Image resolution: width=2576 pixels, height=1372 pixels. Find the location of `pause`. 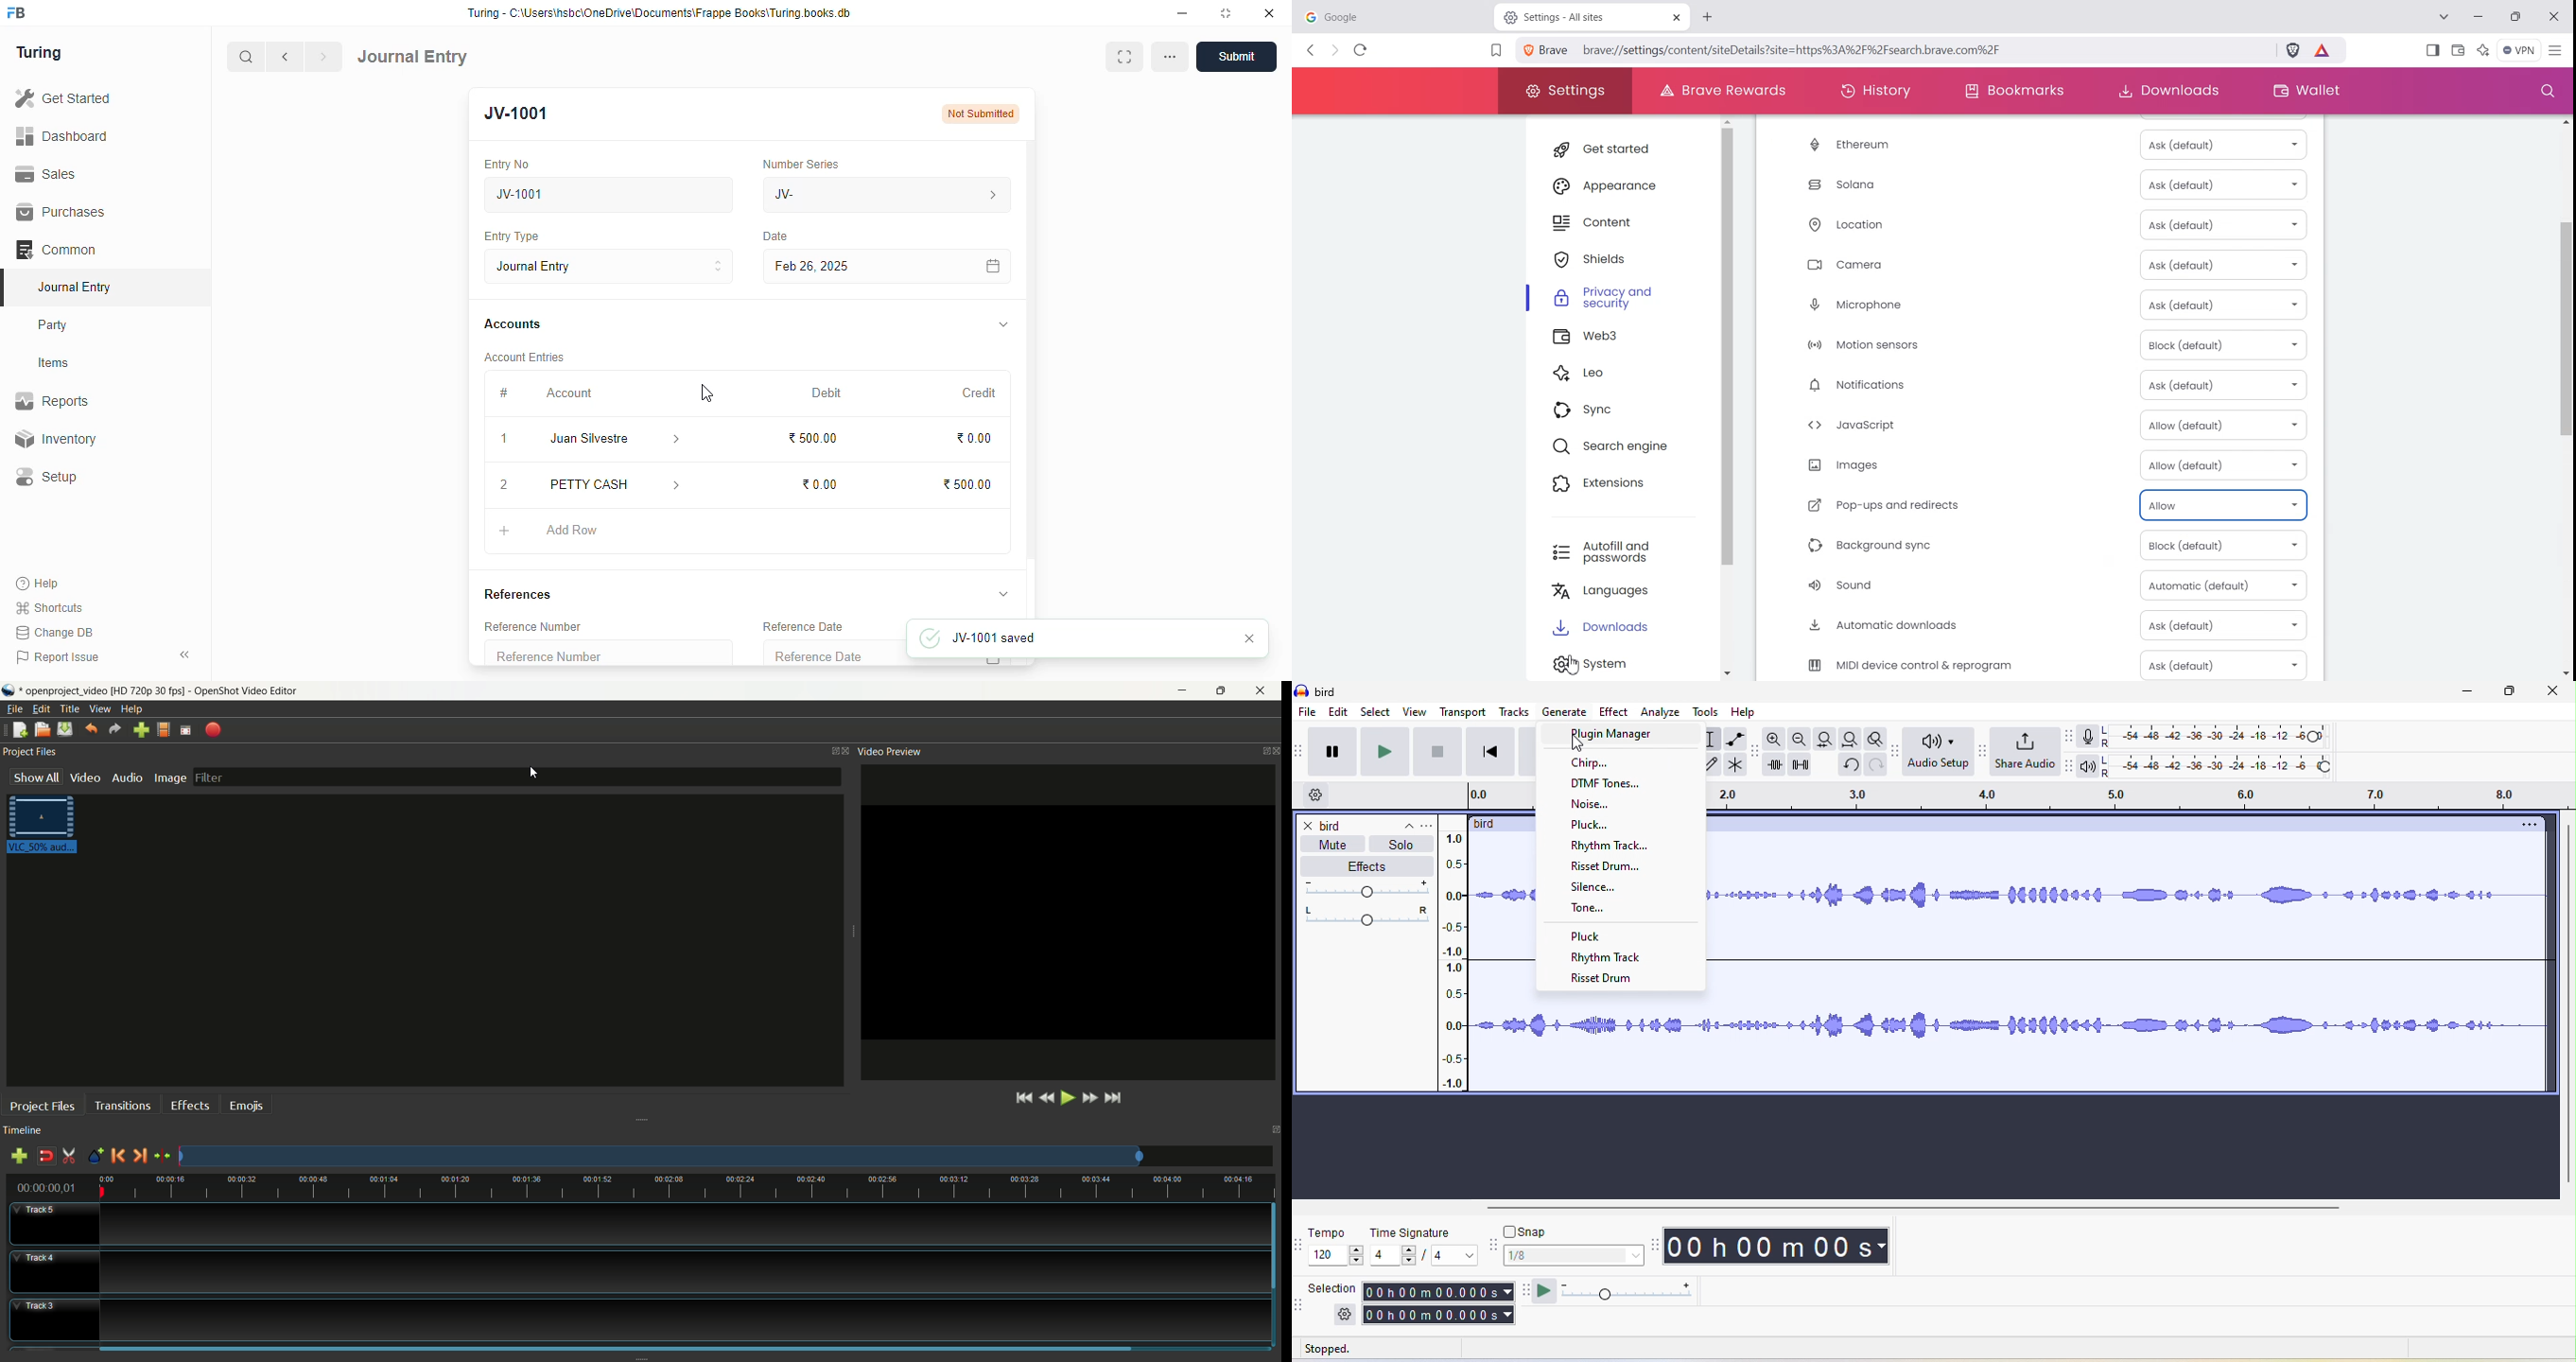

pause is located at coordinates (1333, 751).